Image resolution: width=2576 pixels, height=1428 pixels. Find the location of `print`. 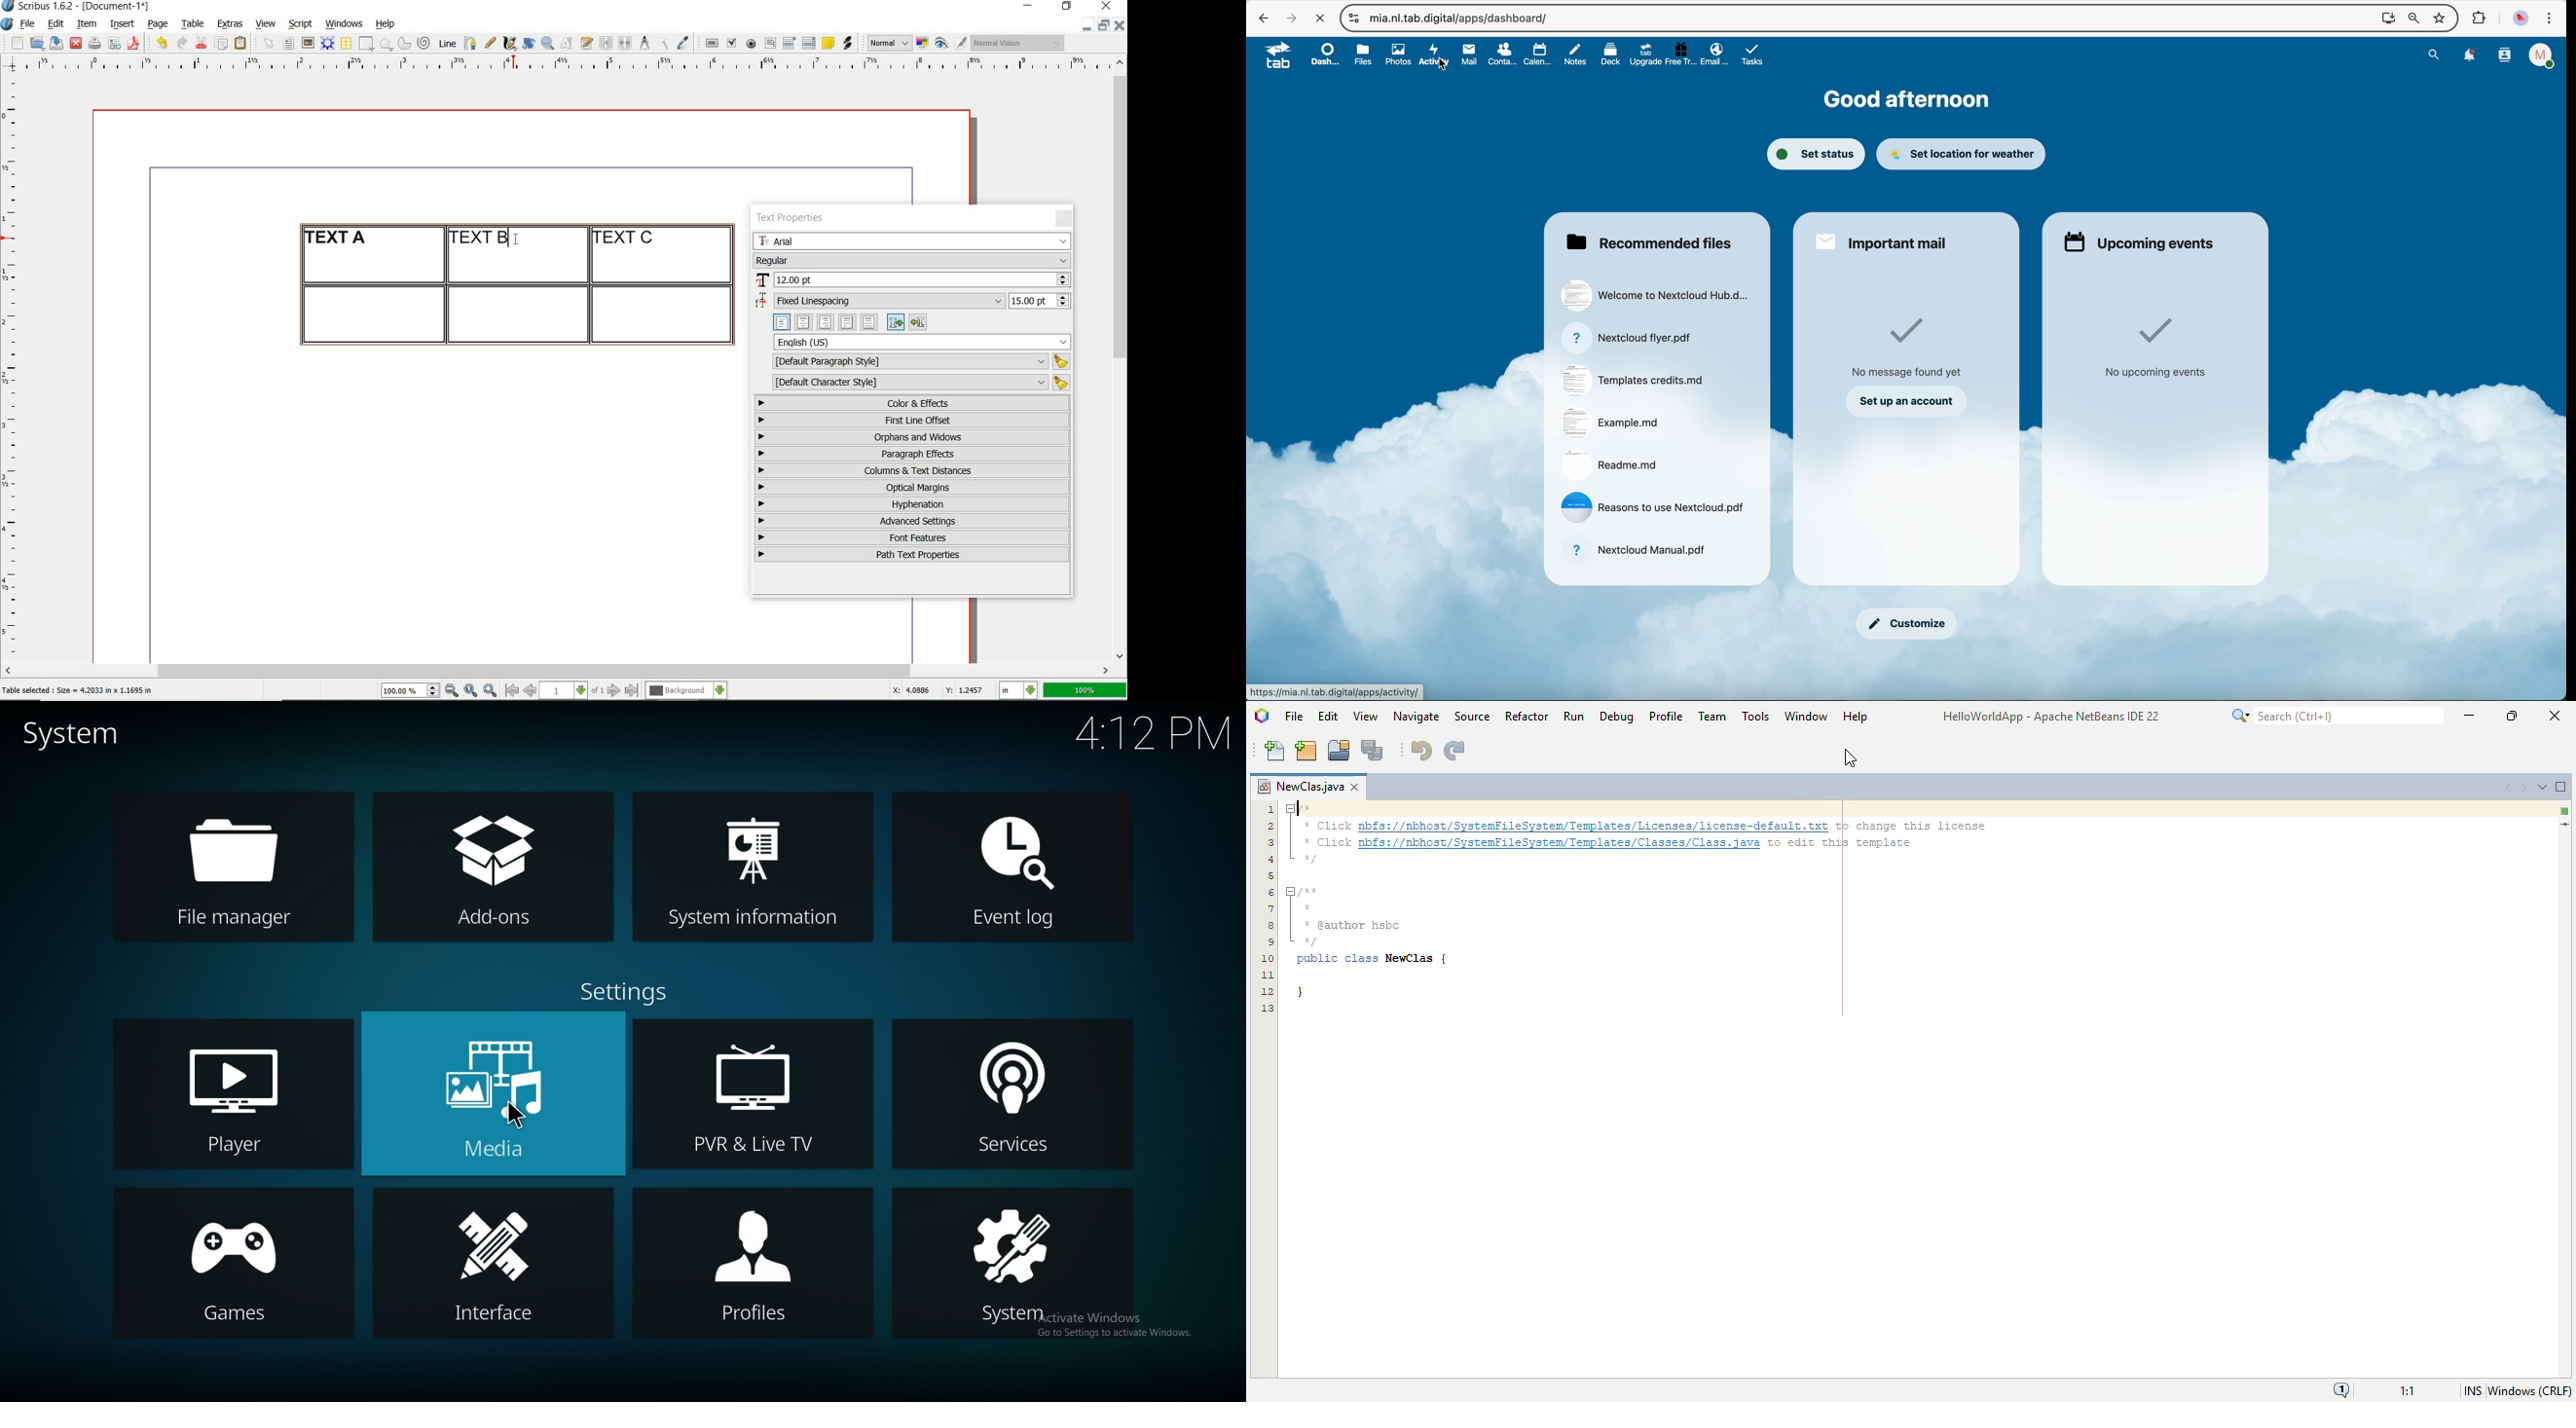

print is located at coordinates (94, 43).